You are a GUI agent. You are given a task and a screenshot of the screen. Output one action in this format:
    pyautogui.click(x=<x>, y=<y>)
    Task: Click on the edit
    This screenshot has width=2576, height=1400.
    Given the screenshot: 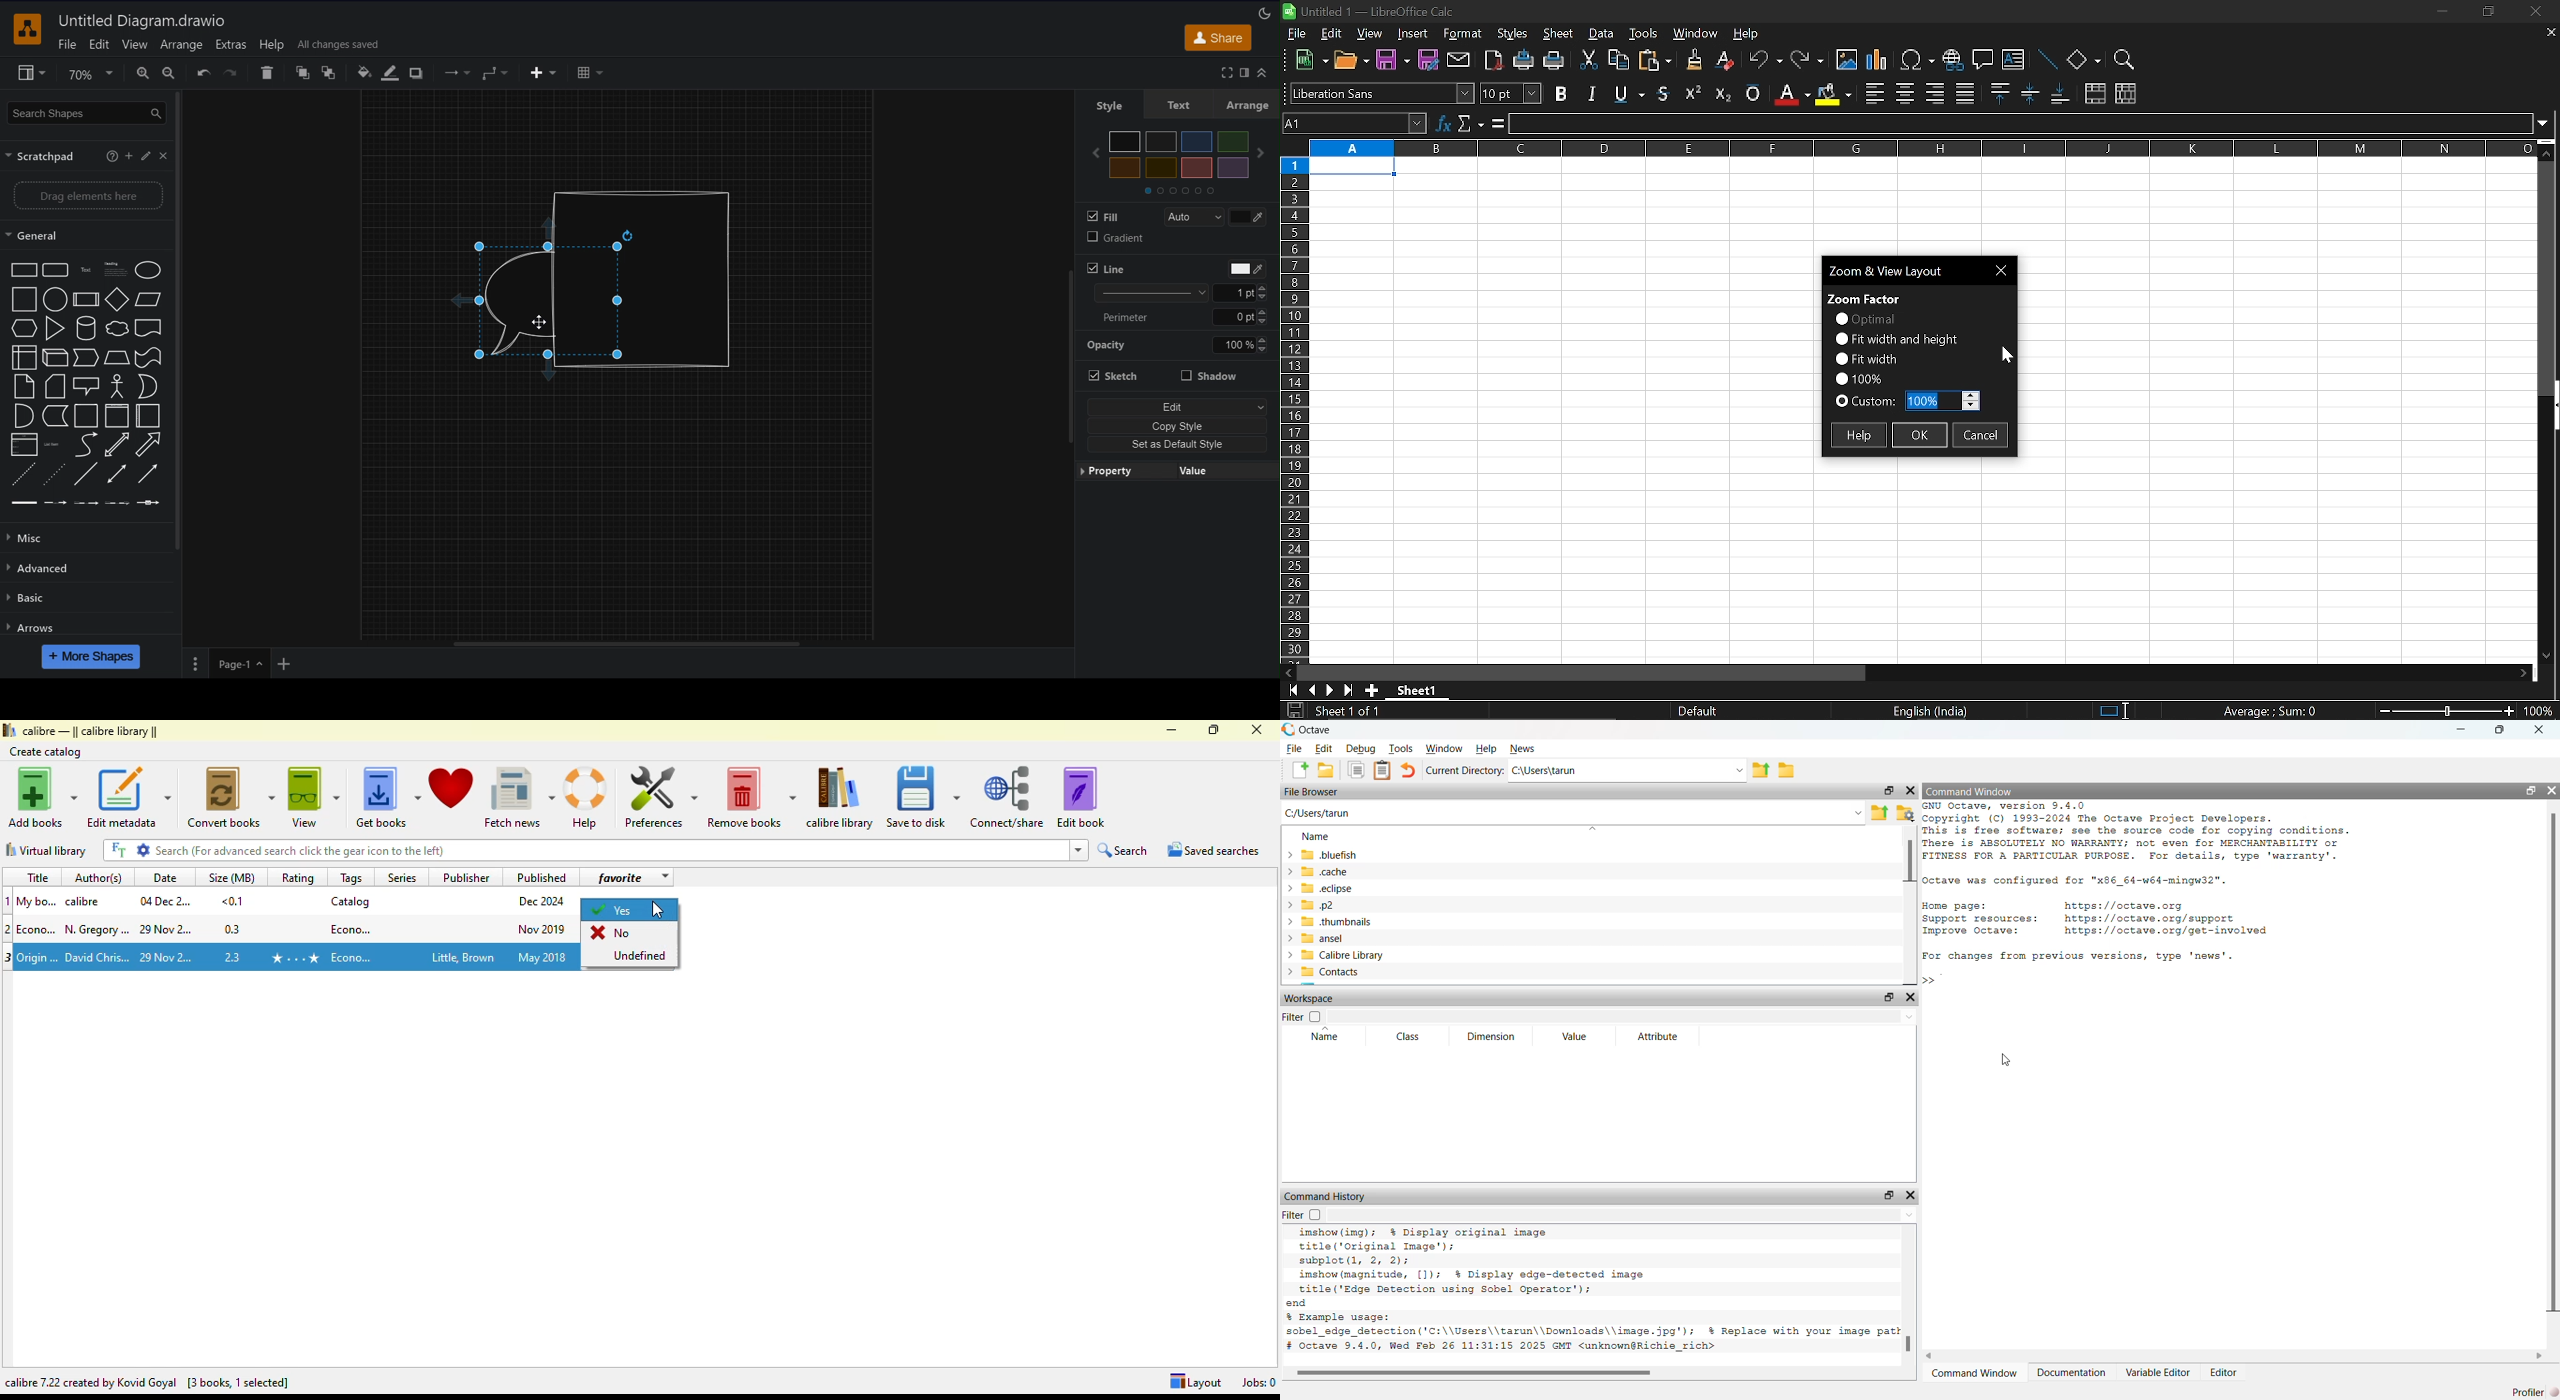 What is the action you would take?
    pyautogui.click(x=1331, y=34)
    